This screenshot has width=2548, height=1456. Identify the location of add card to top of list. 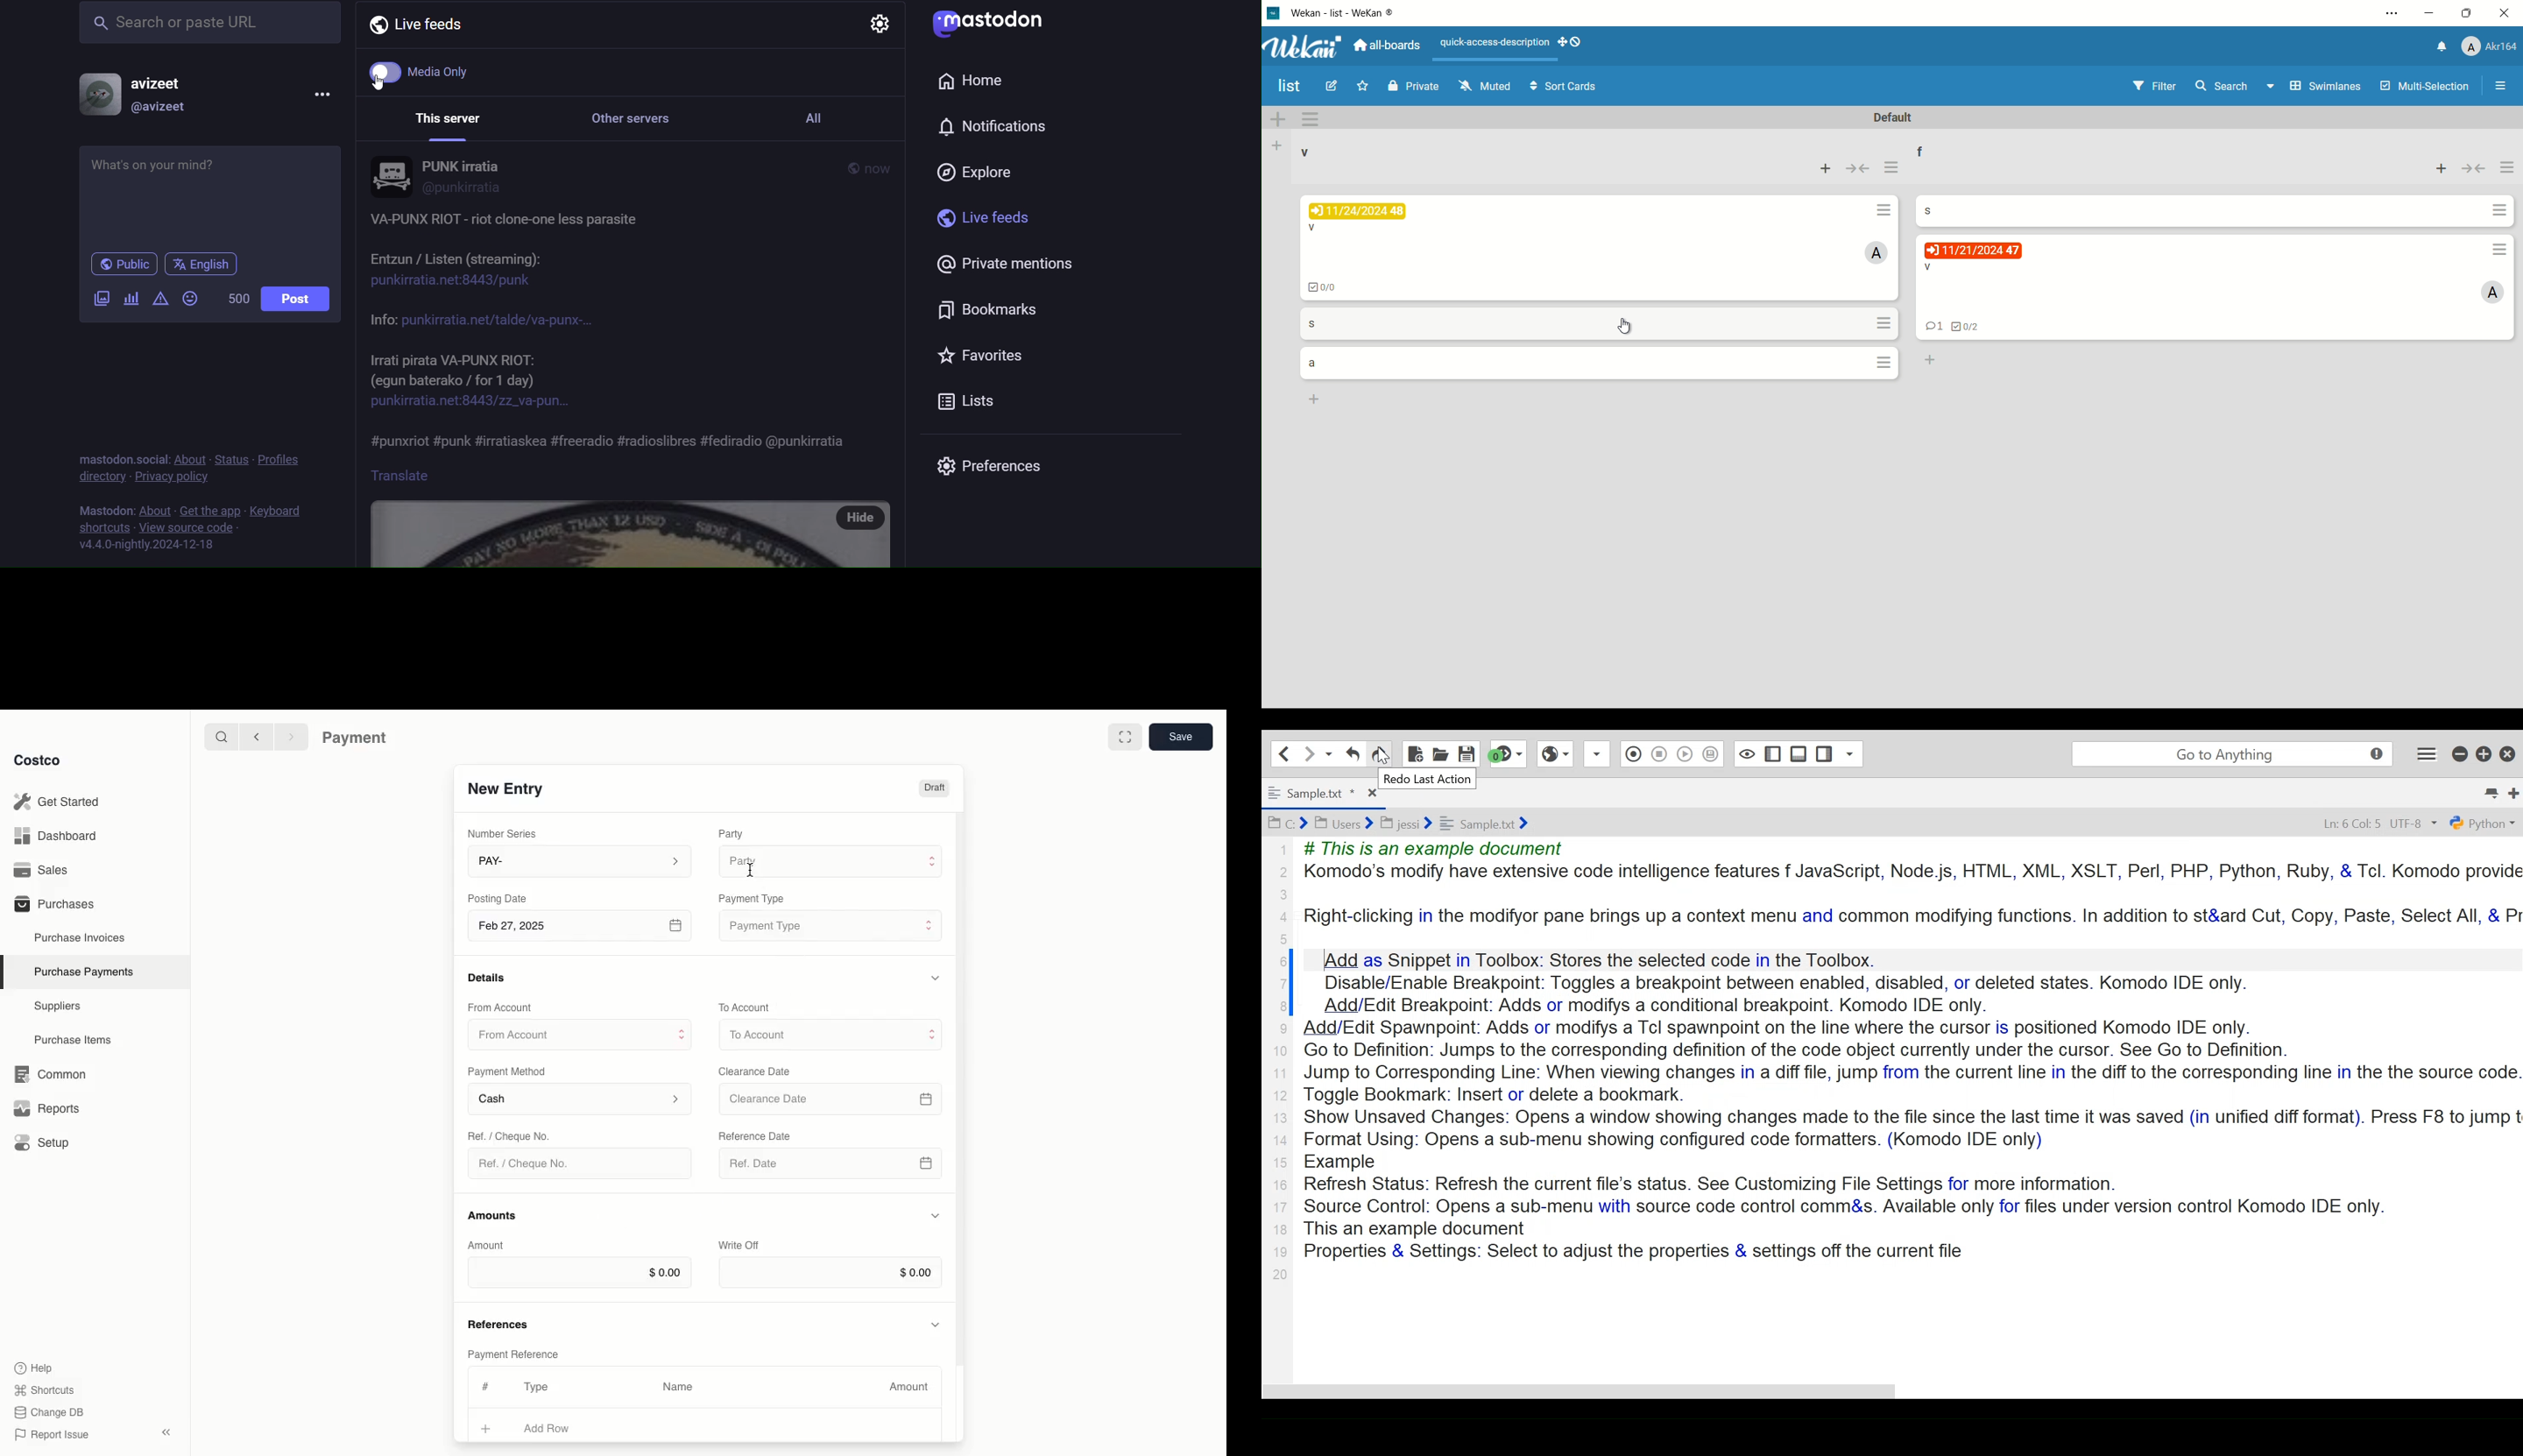
(2442, 169).